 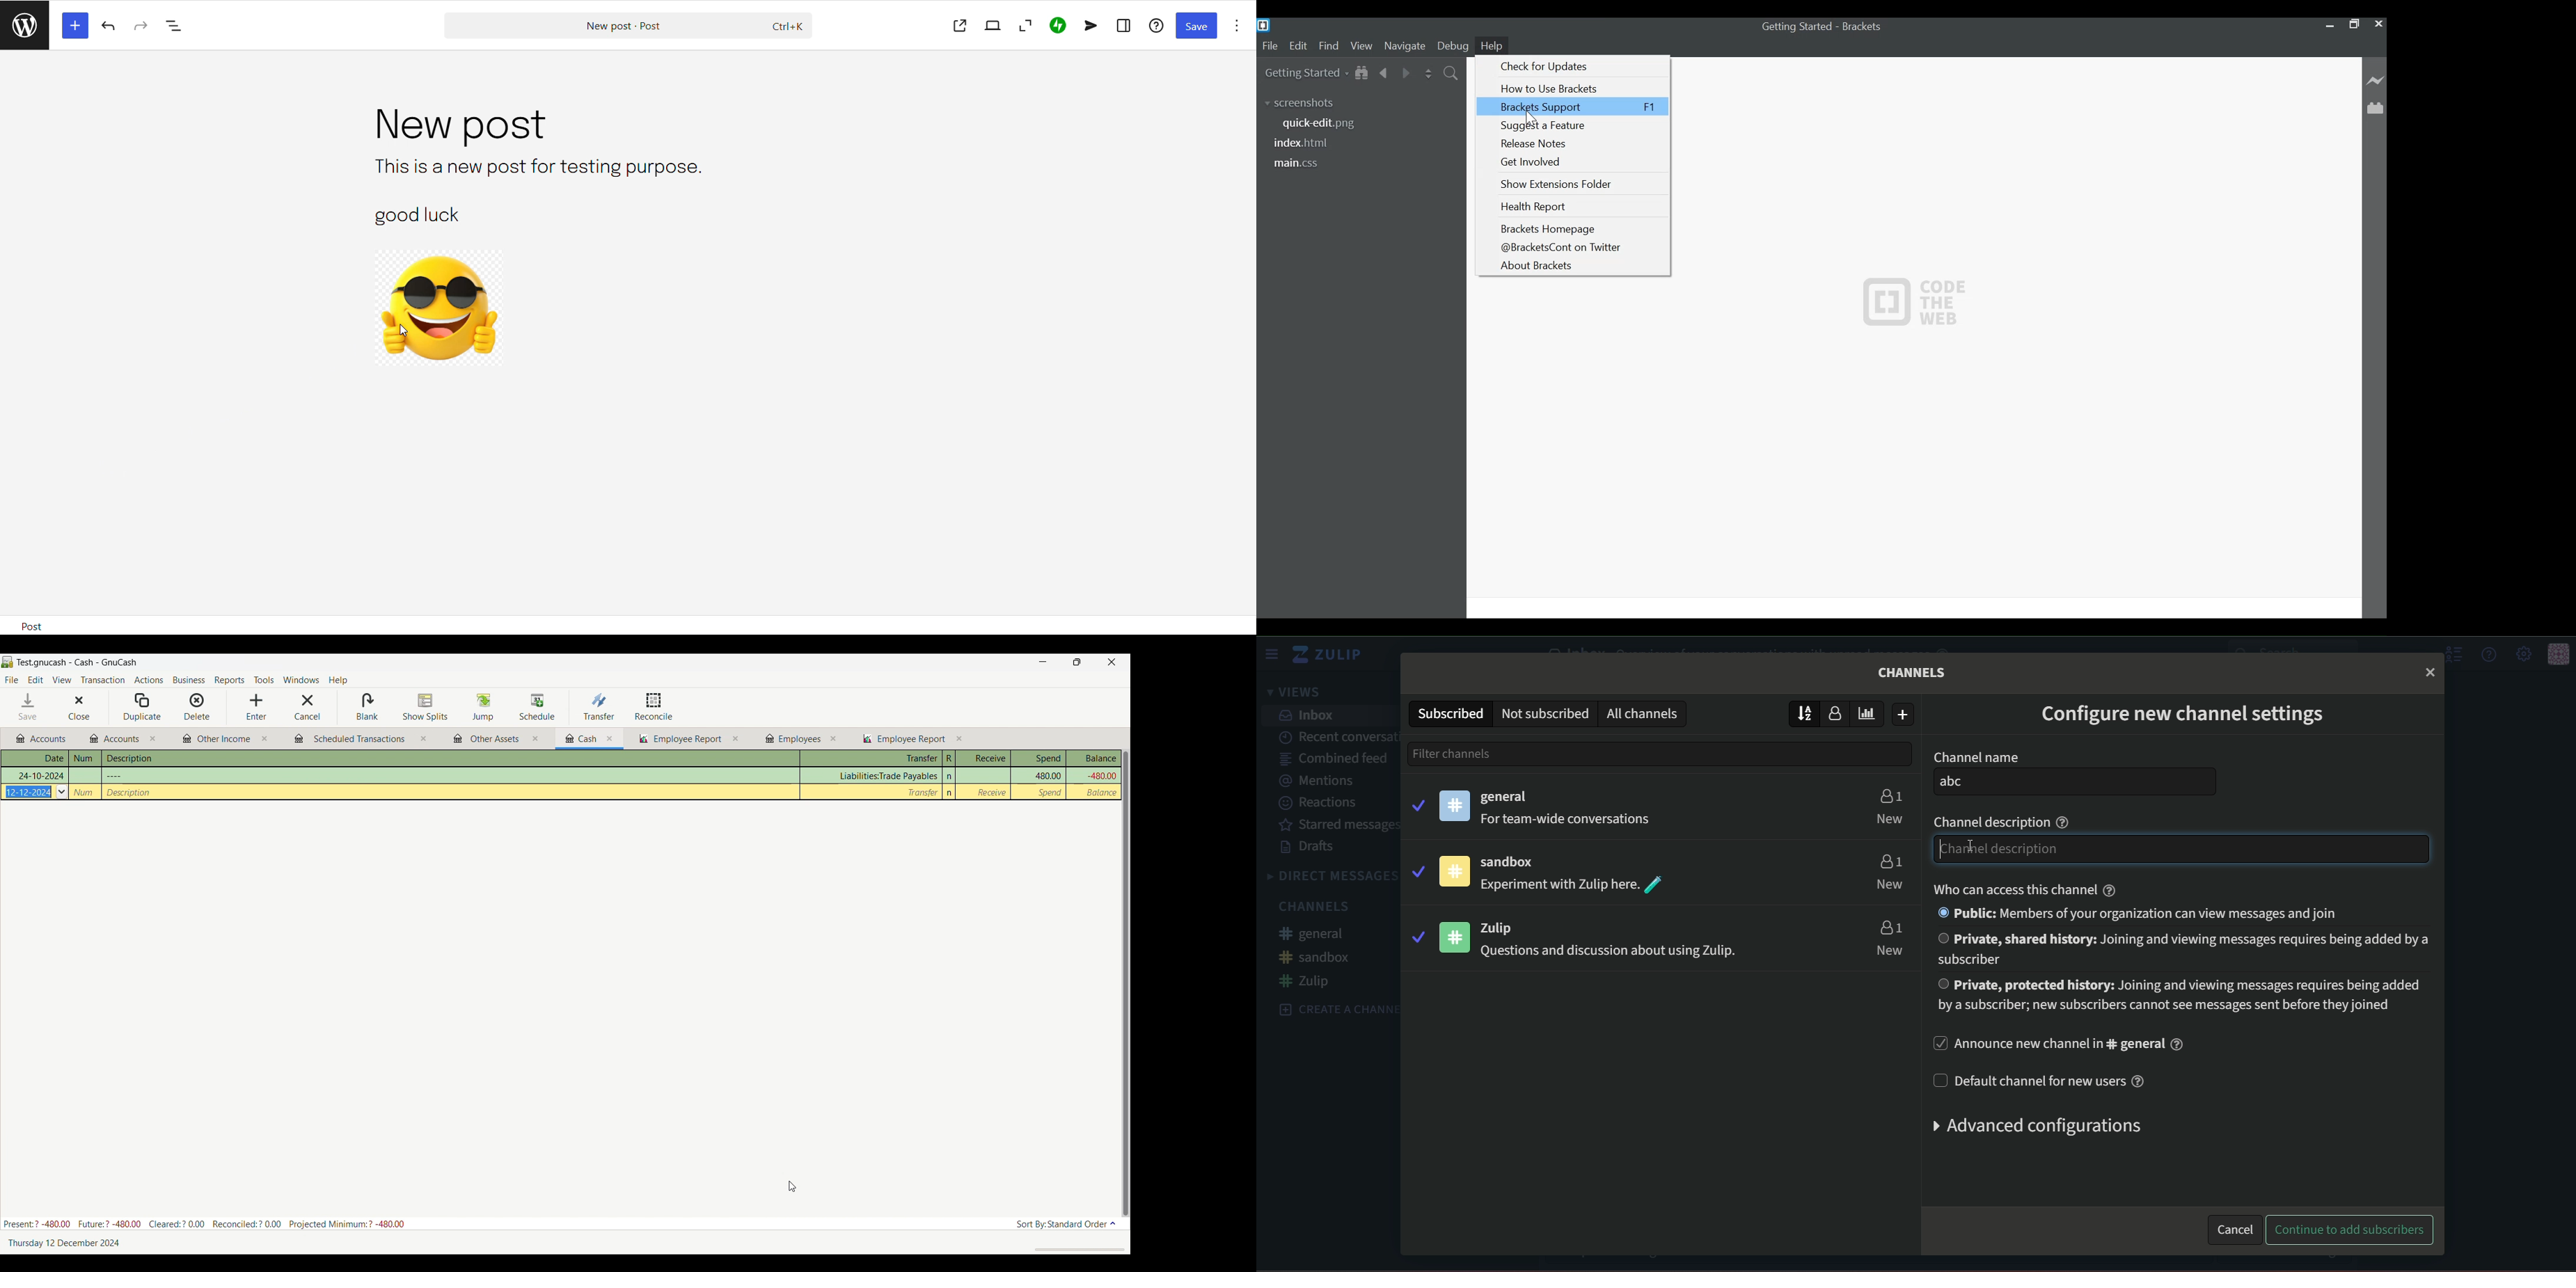 I want to click on n, so click(x=950, y=793).